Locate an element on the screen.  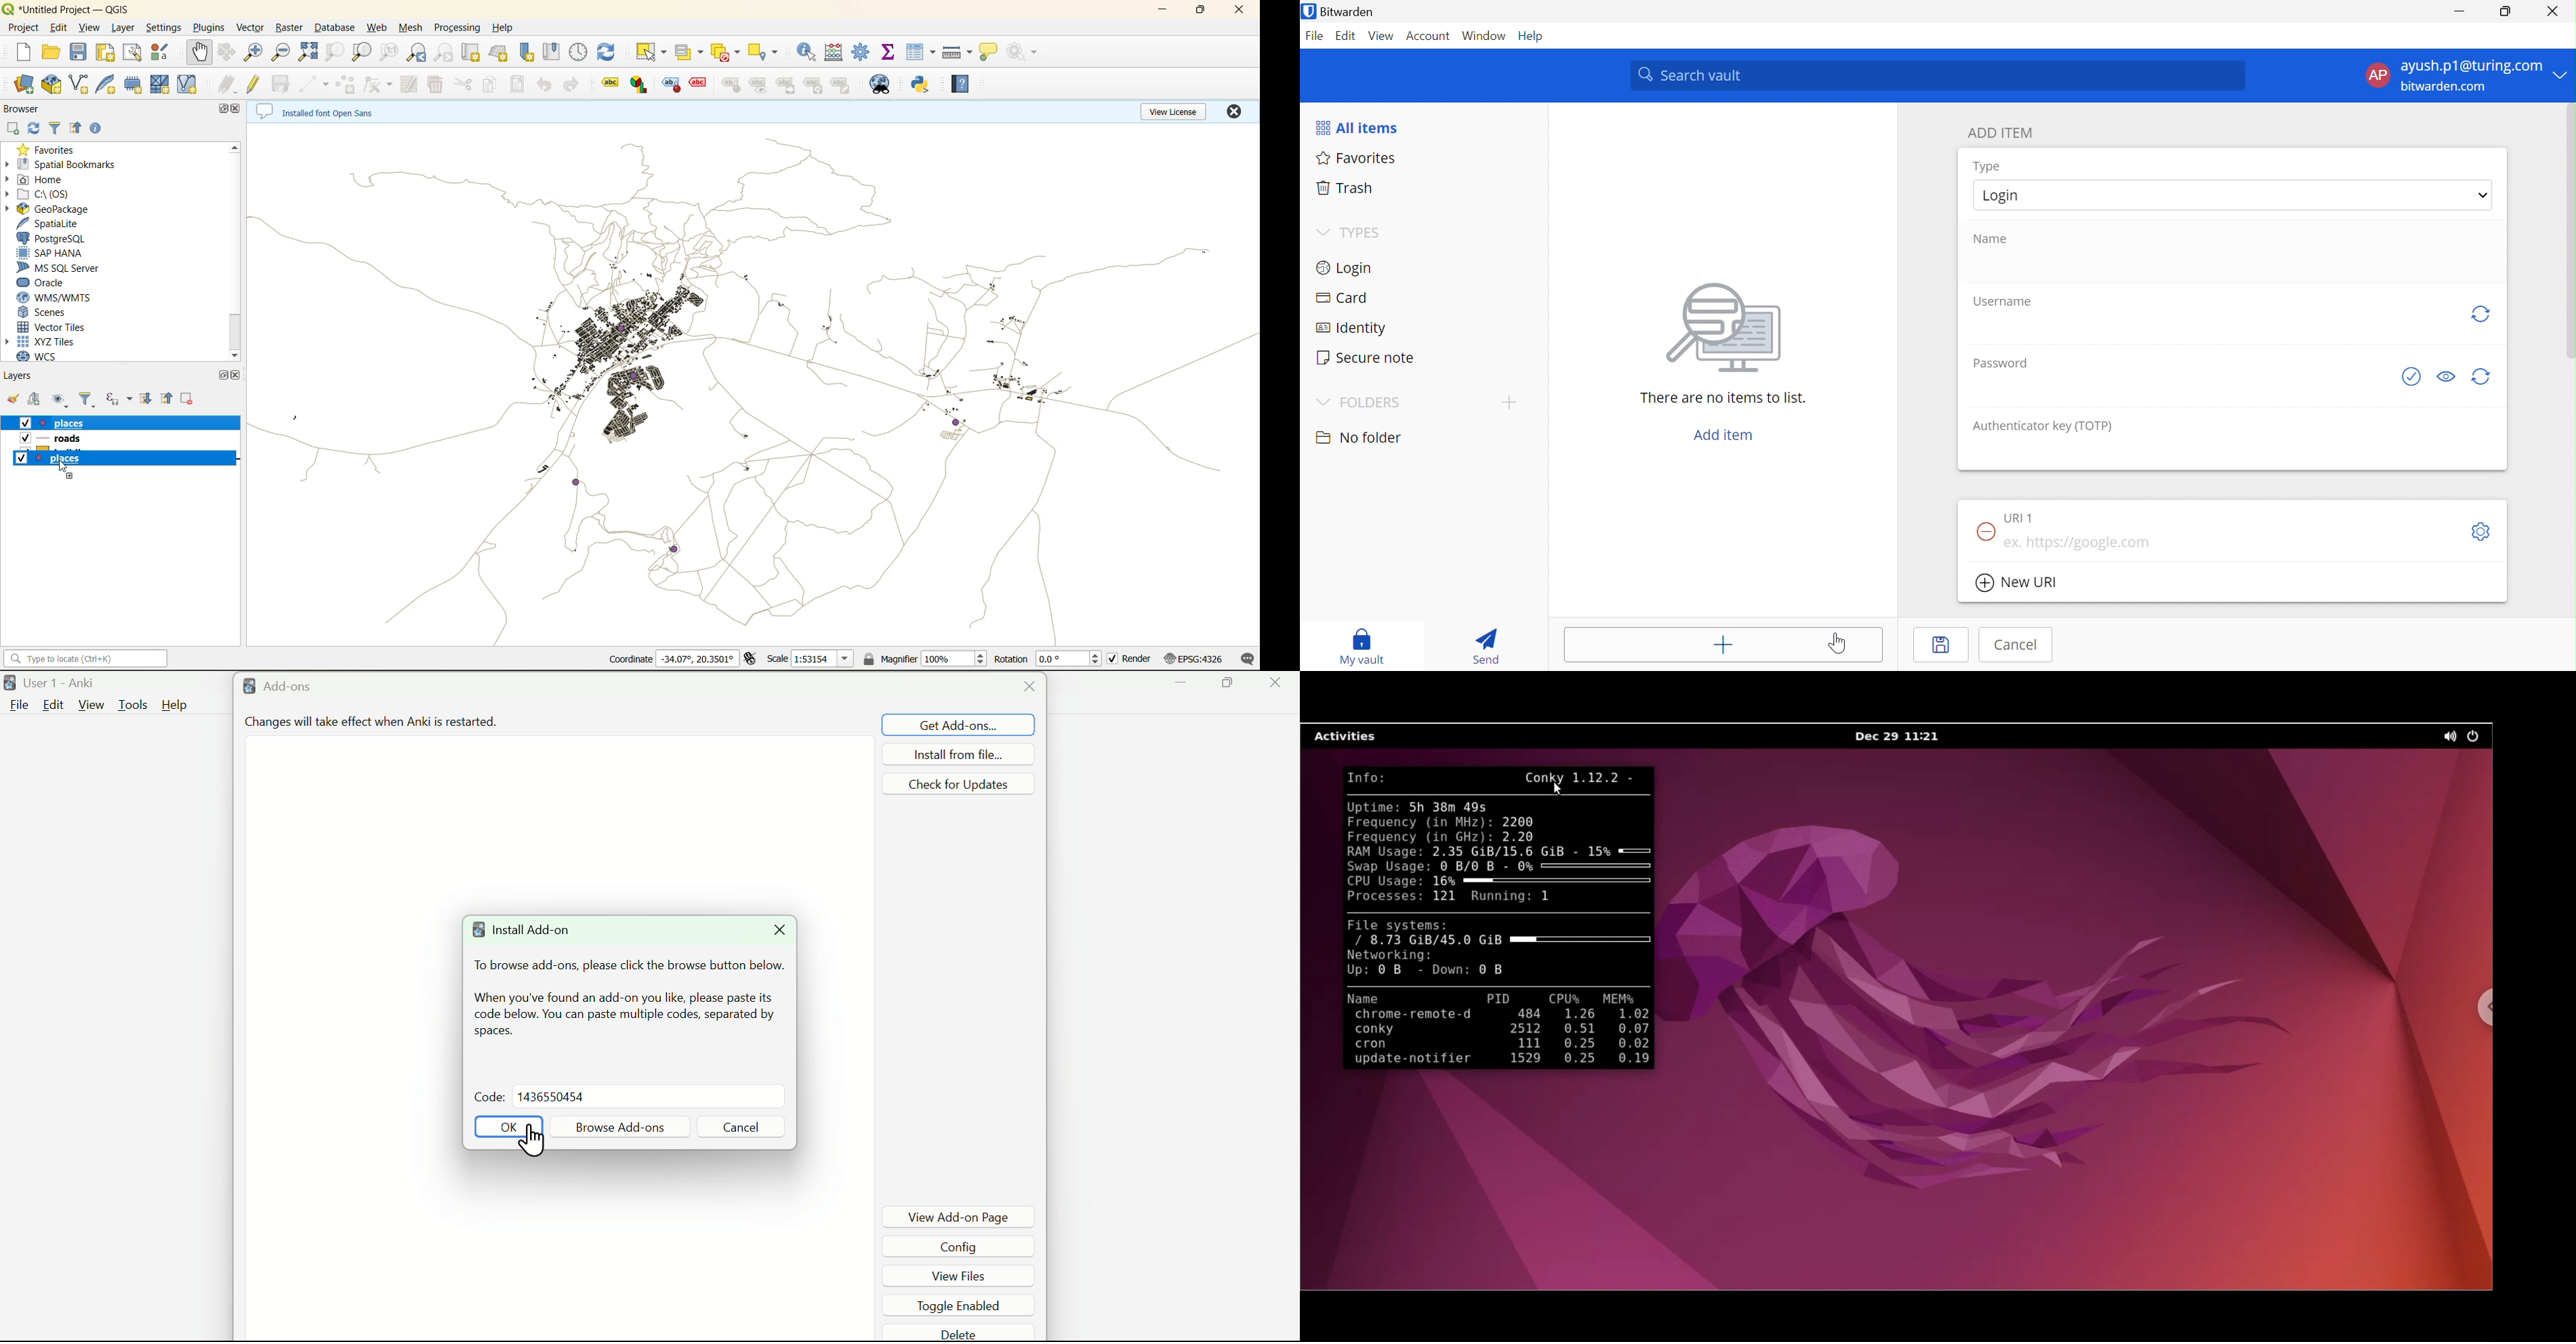
Add item is located at coordinates (1725, 435).